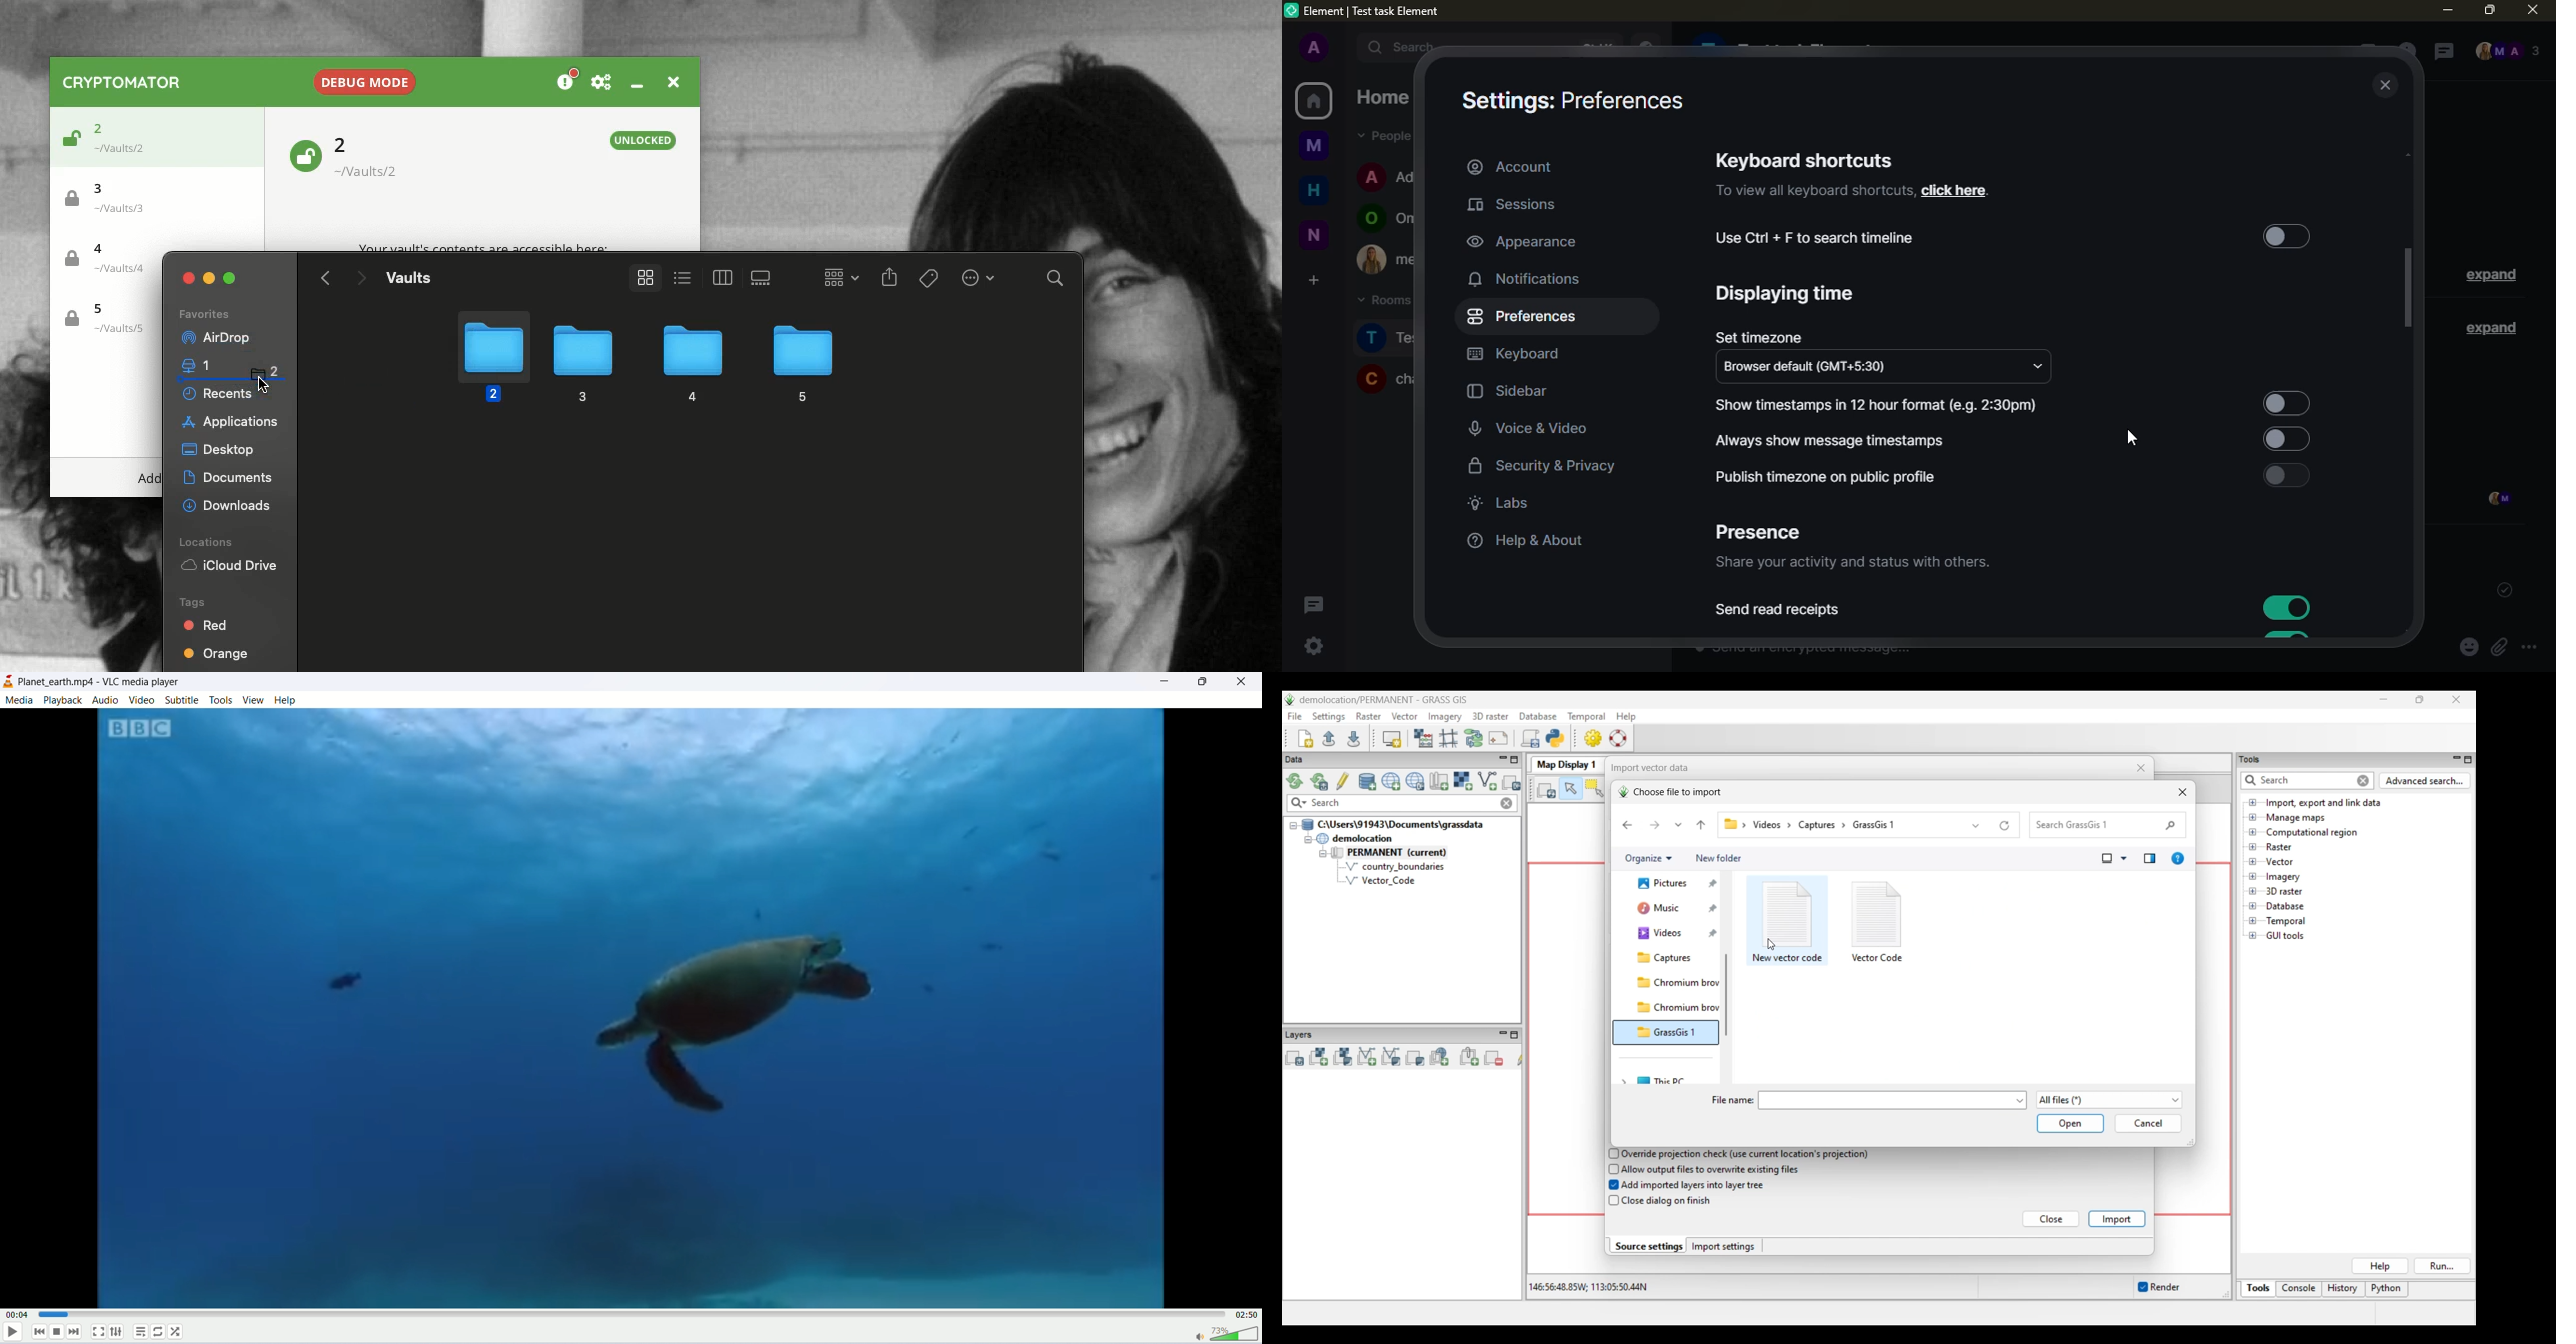 Image resolution: width=2576 pixels, height=1344 pixels. What do you see at coordinates (2284, 398) in the screenshot?
I see `enable` at bounding box center [2284, 398].